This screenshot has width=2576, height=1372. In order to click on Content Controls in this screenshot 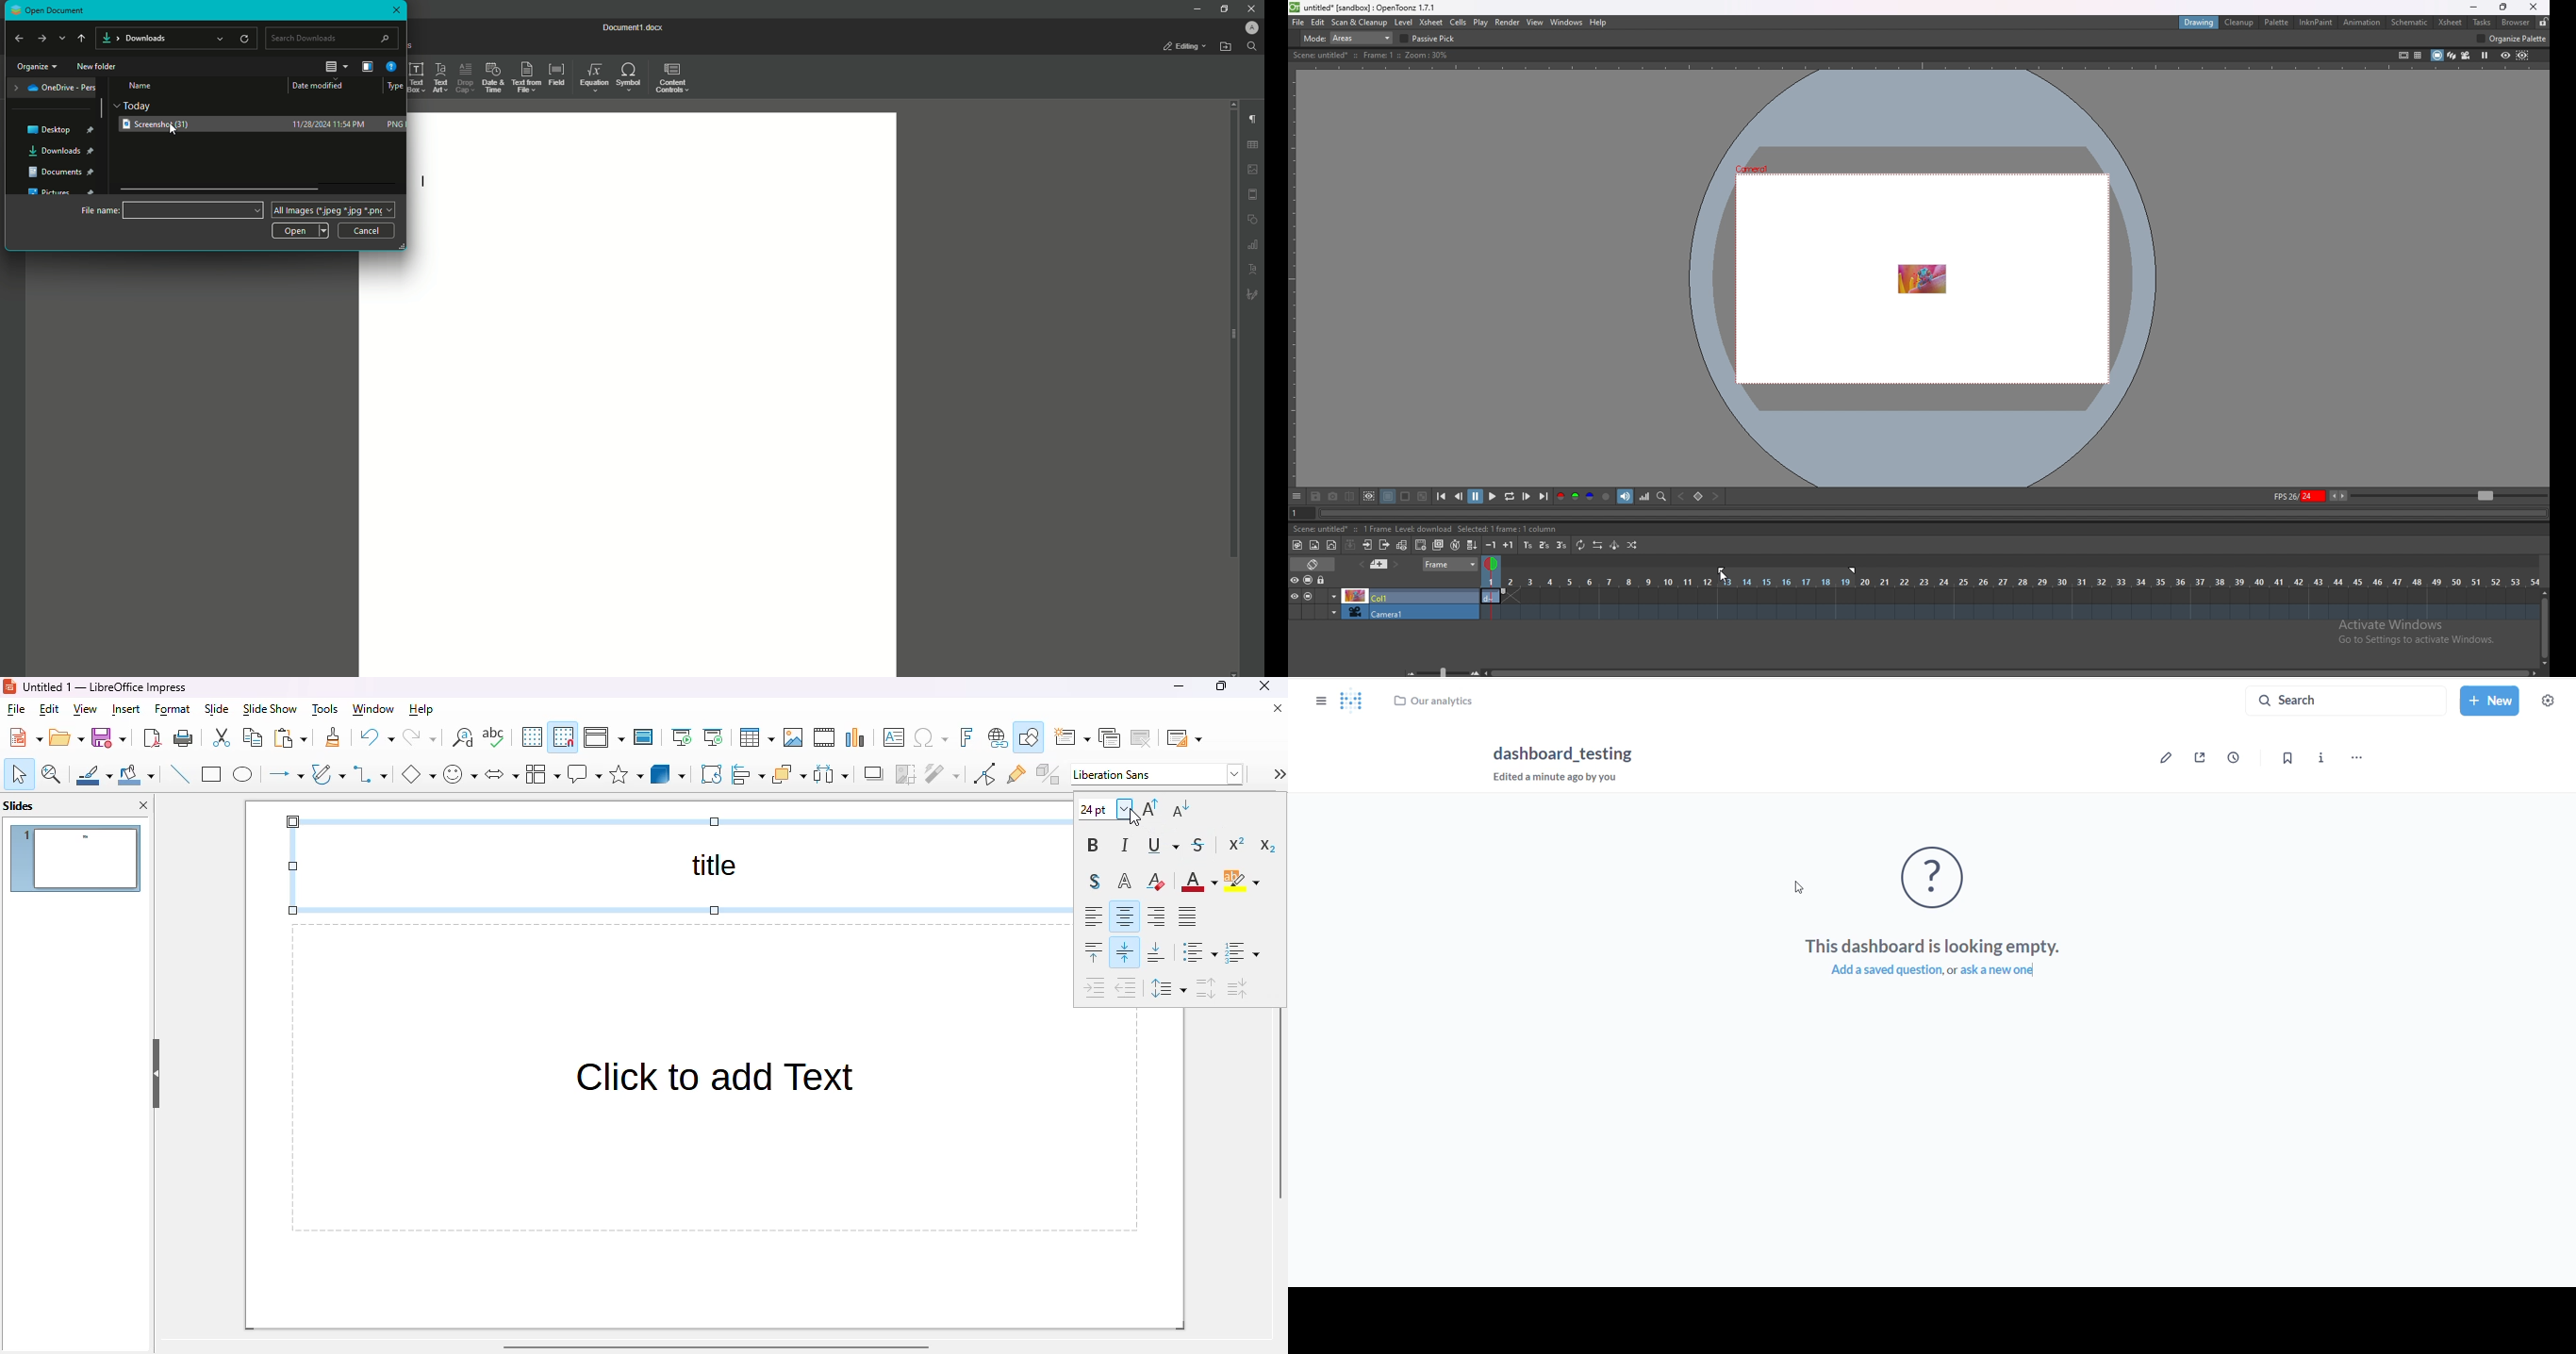, I will do `click(676, 80)`.